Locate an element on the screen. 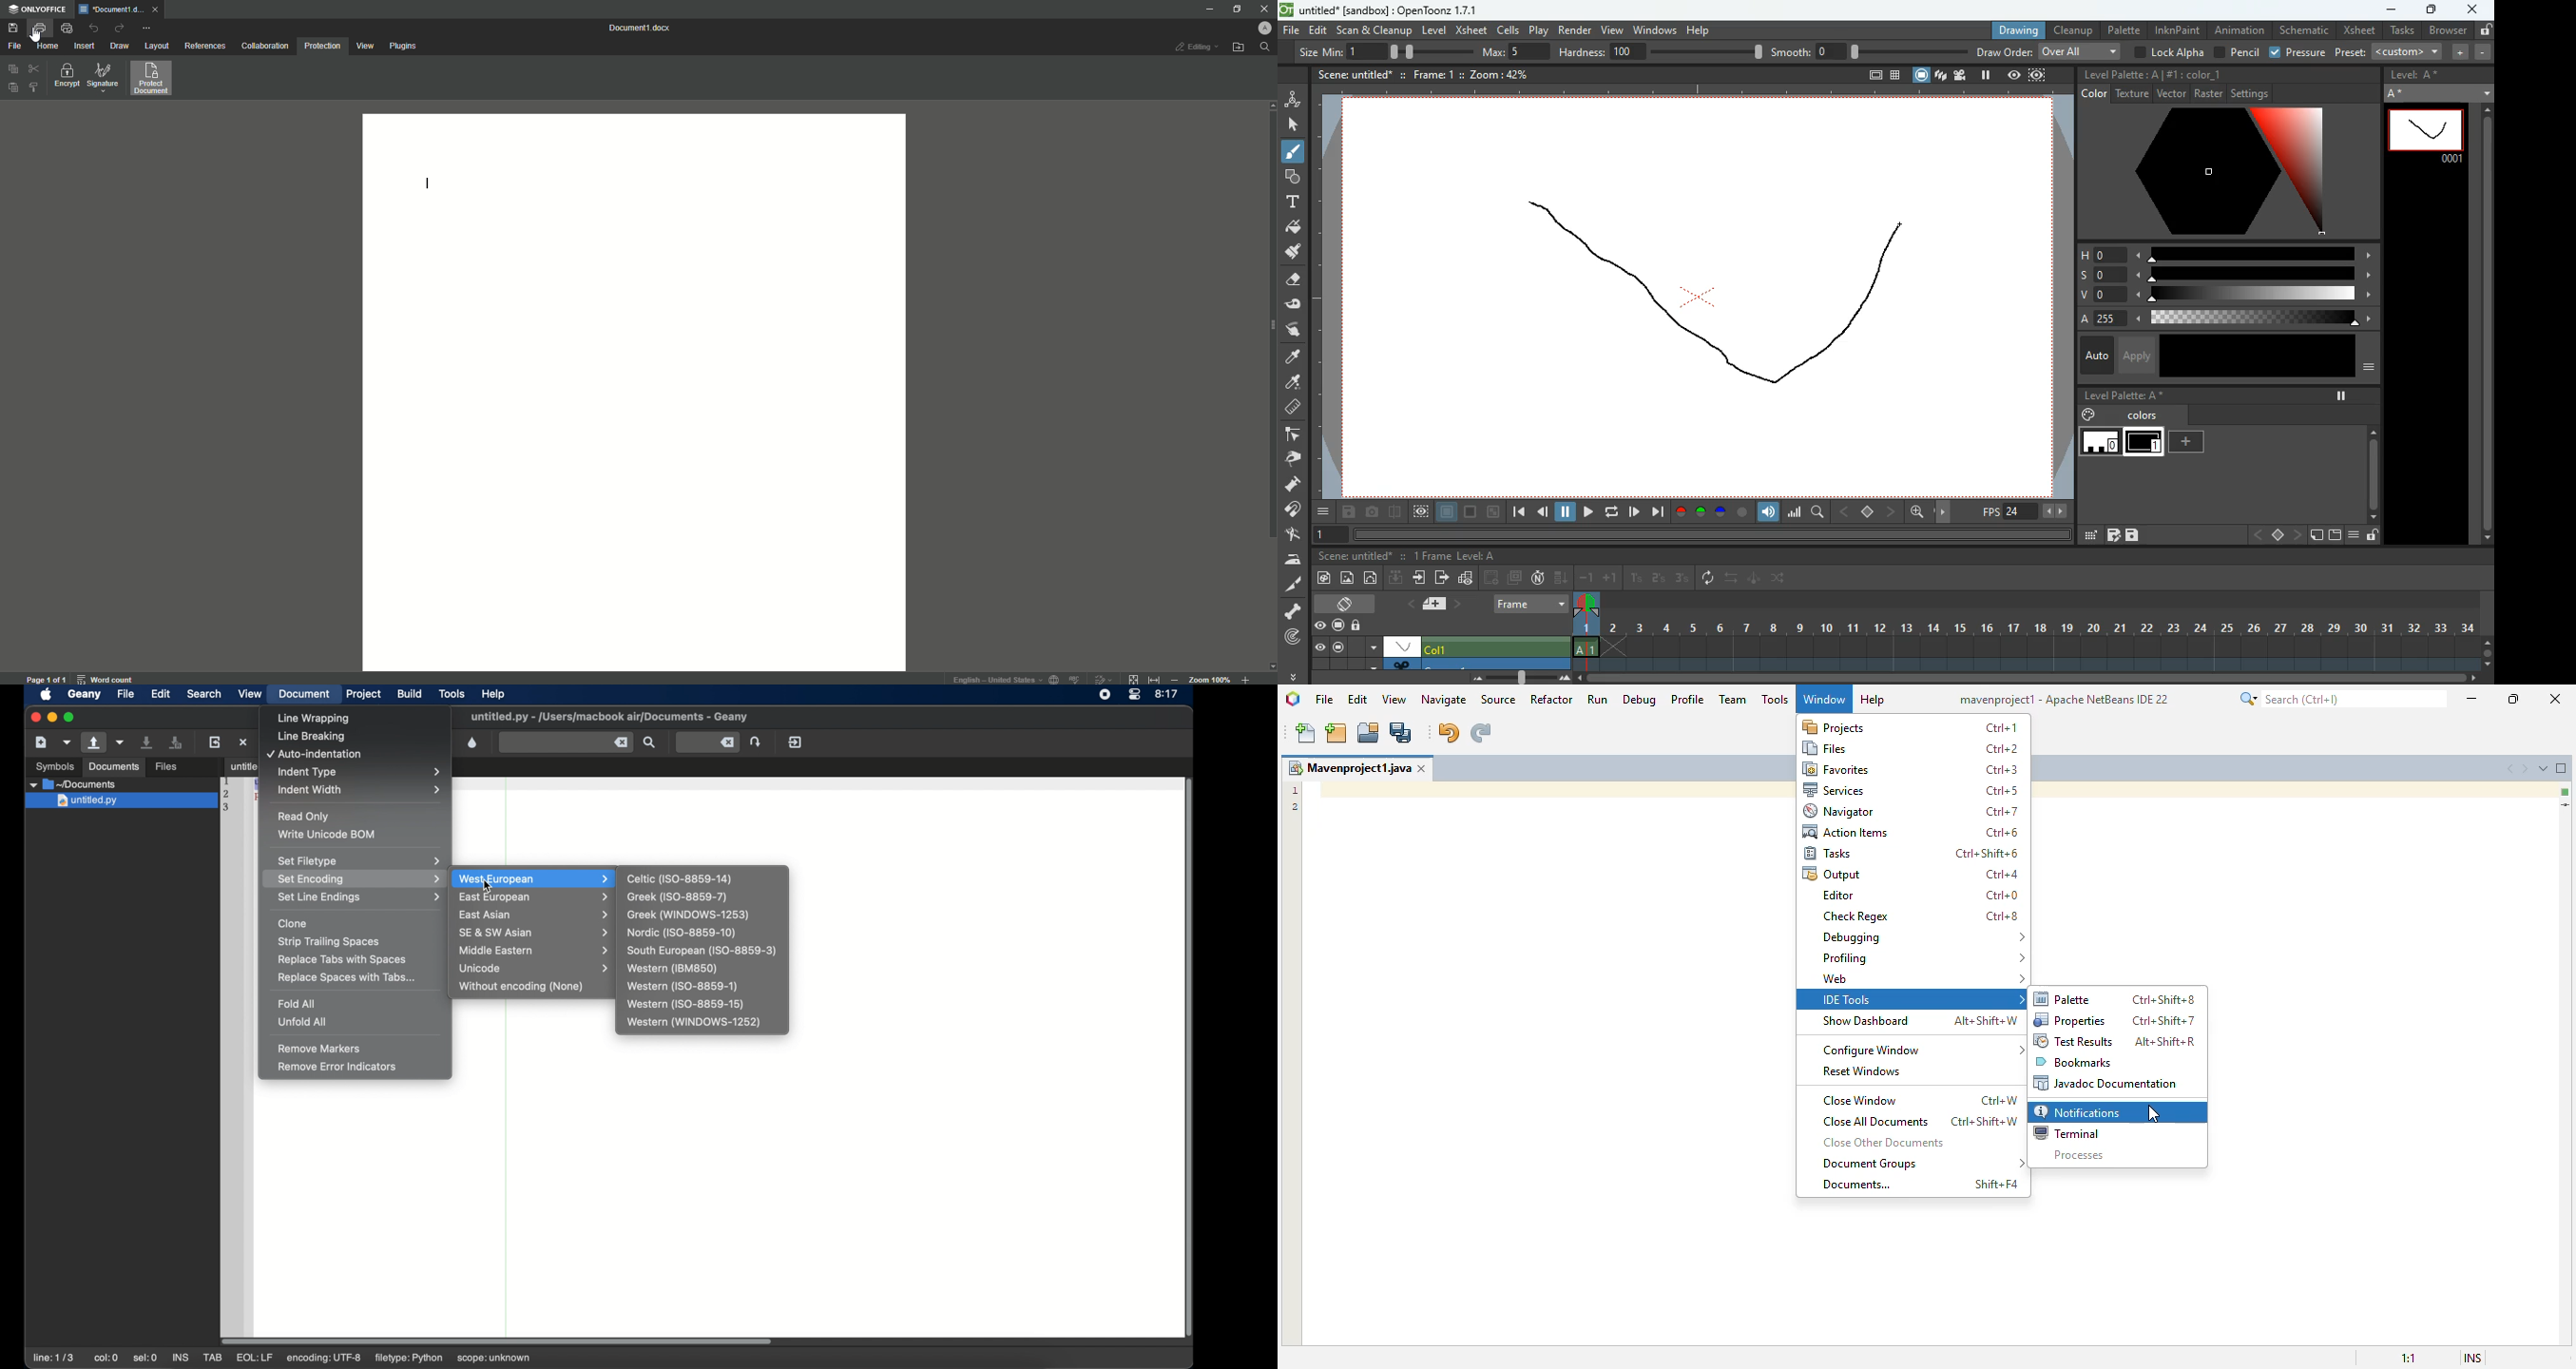 The width and height of the screenshot is (2576, 1372). Cut is located at coordinates (33, 69).